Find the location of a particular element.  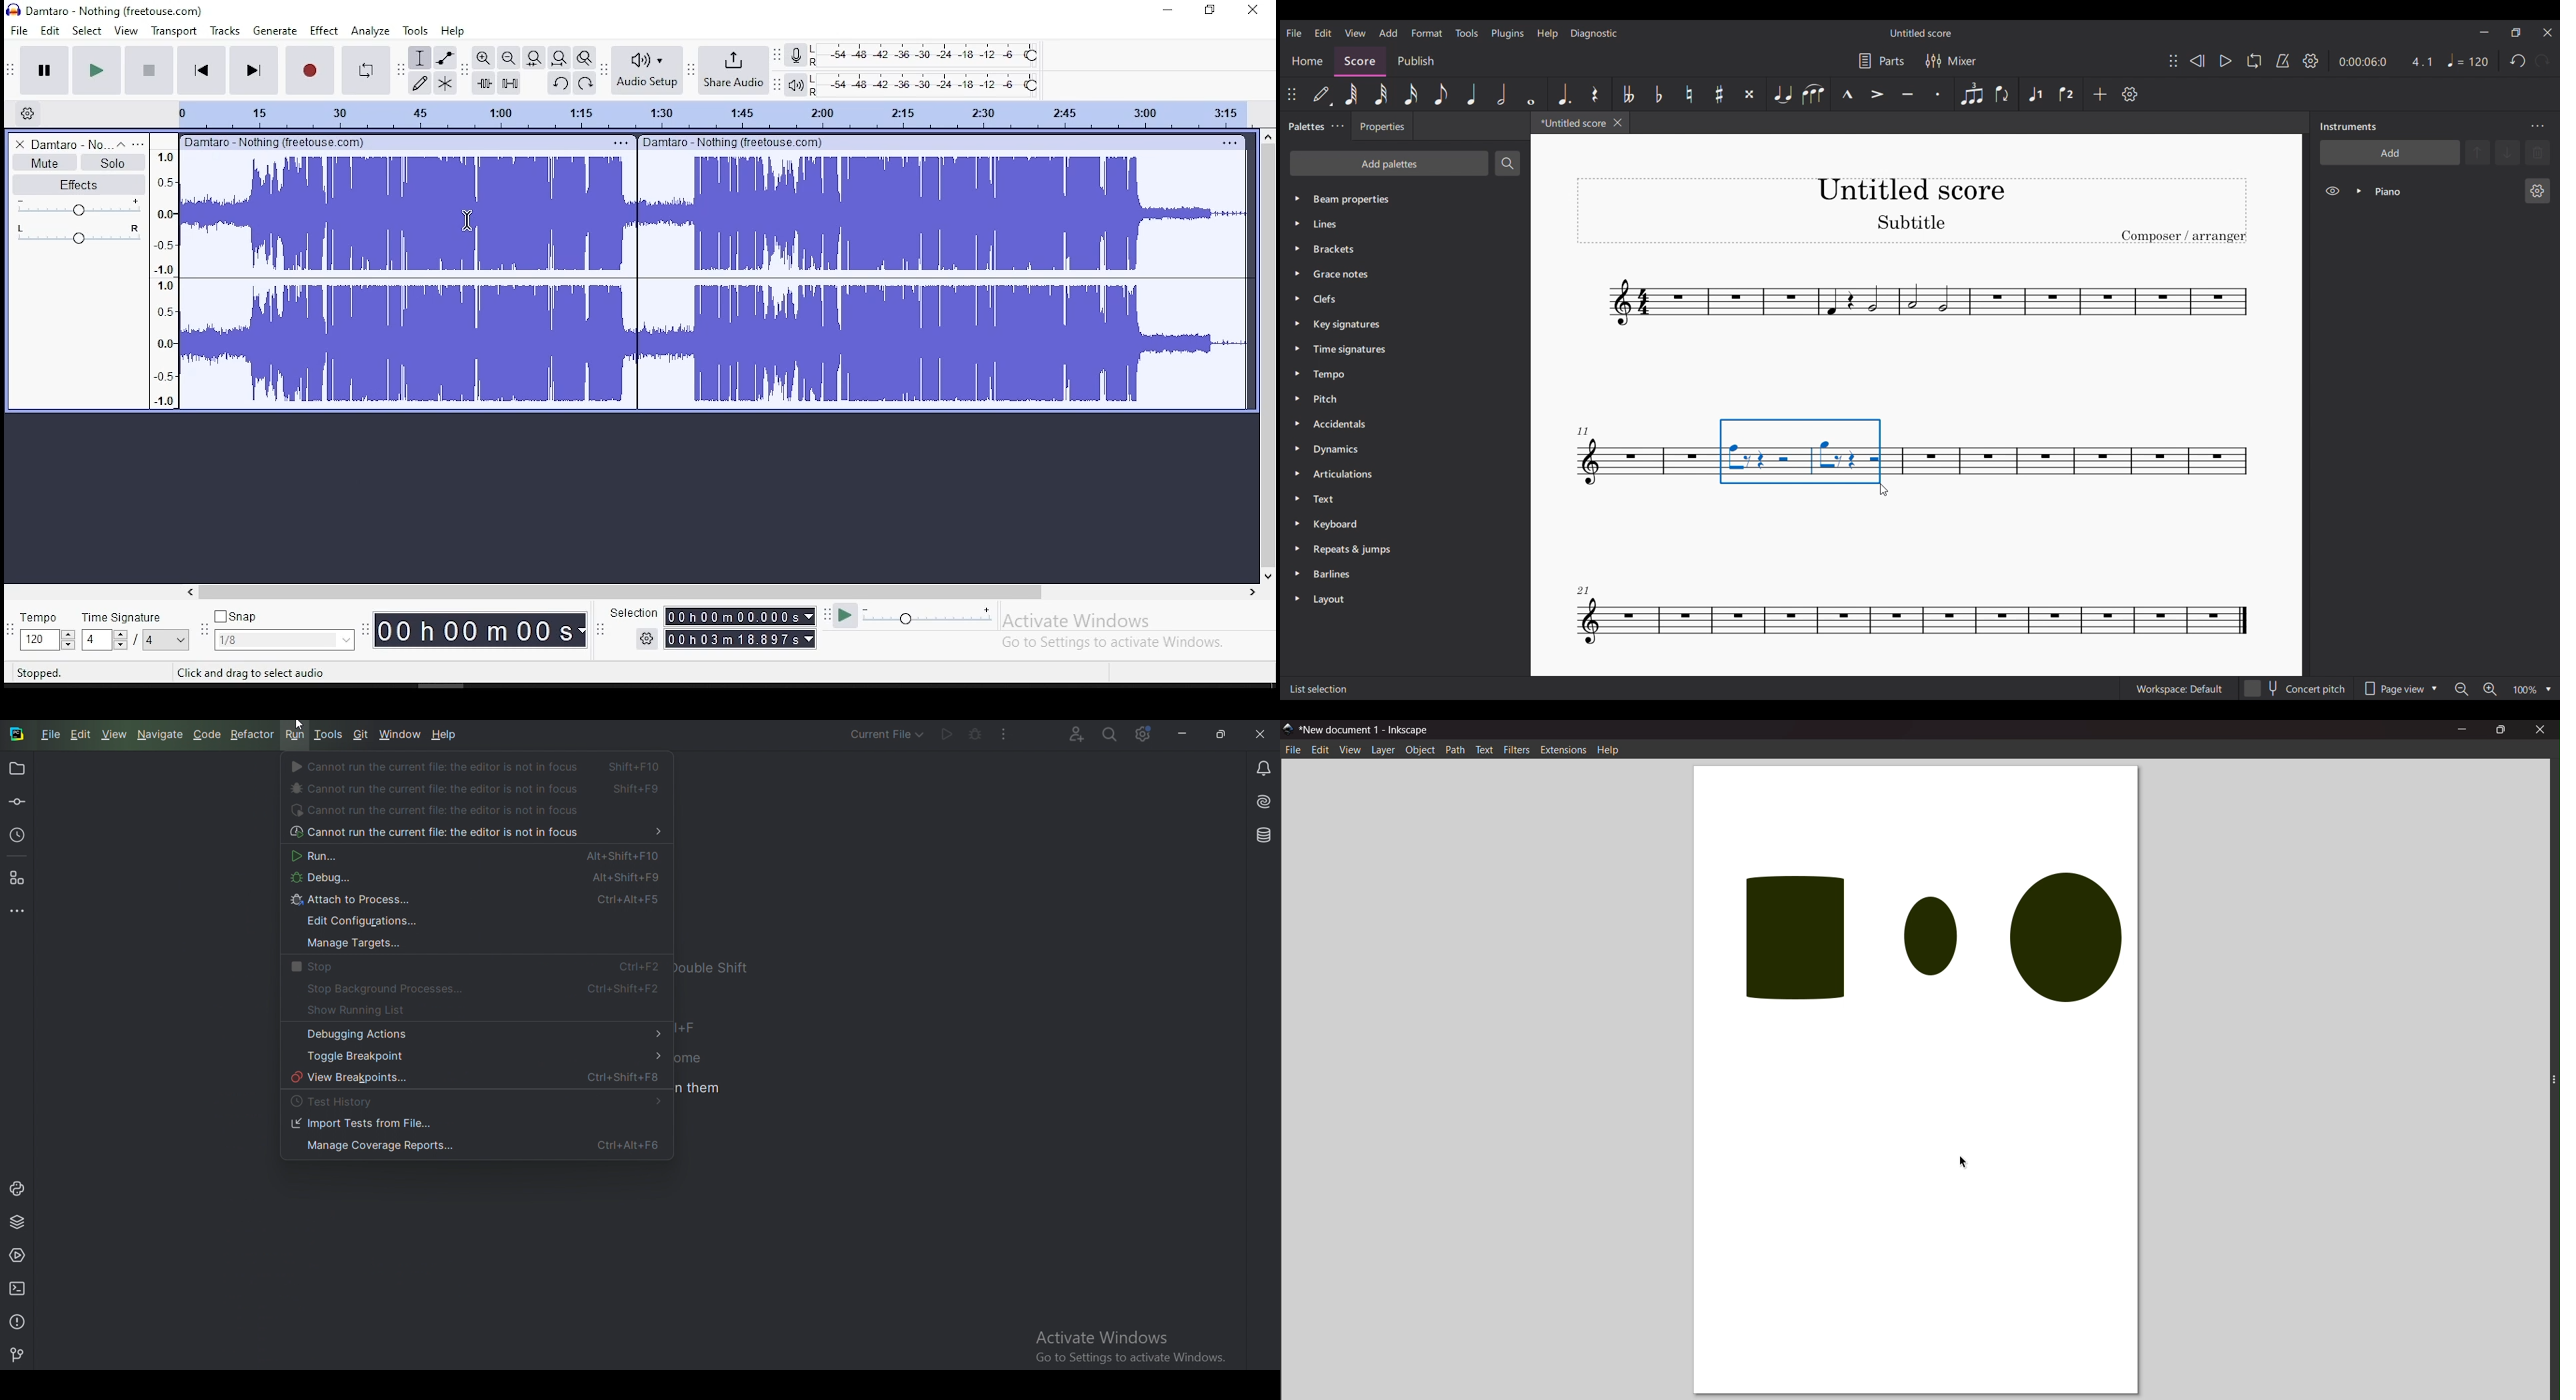

scroll left is located at coordinates (189, 592).